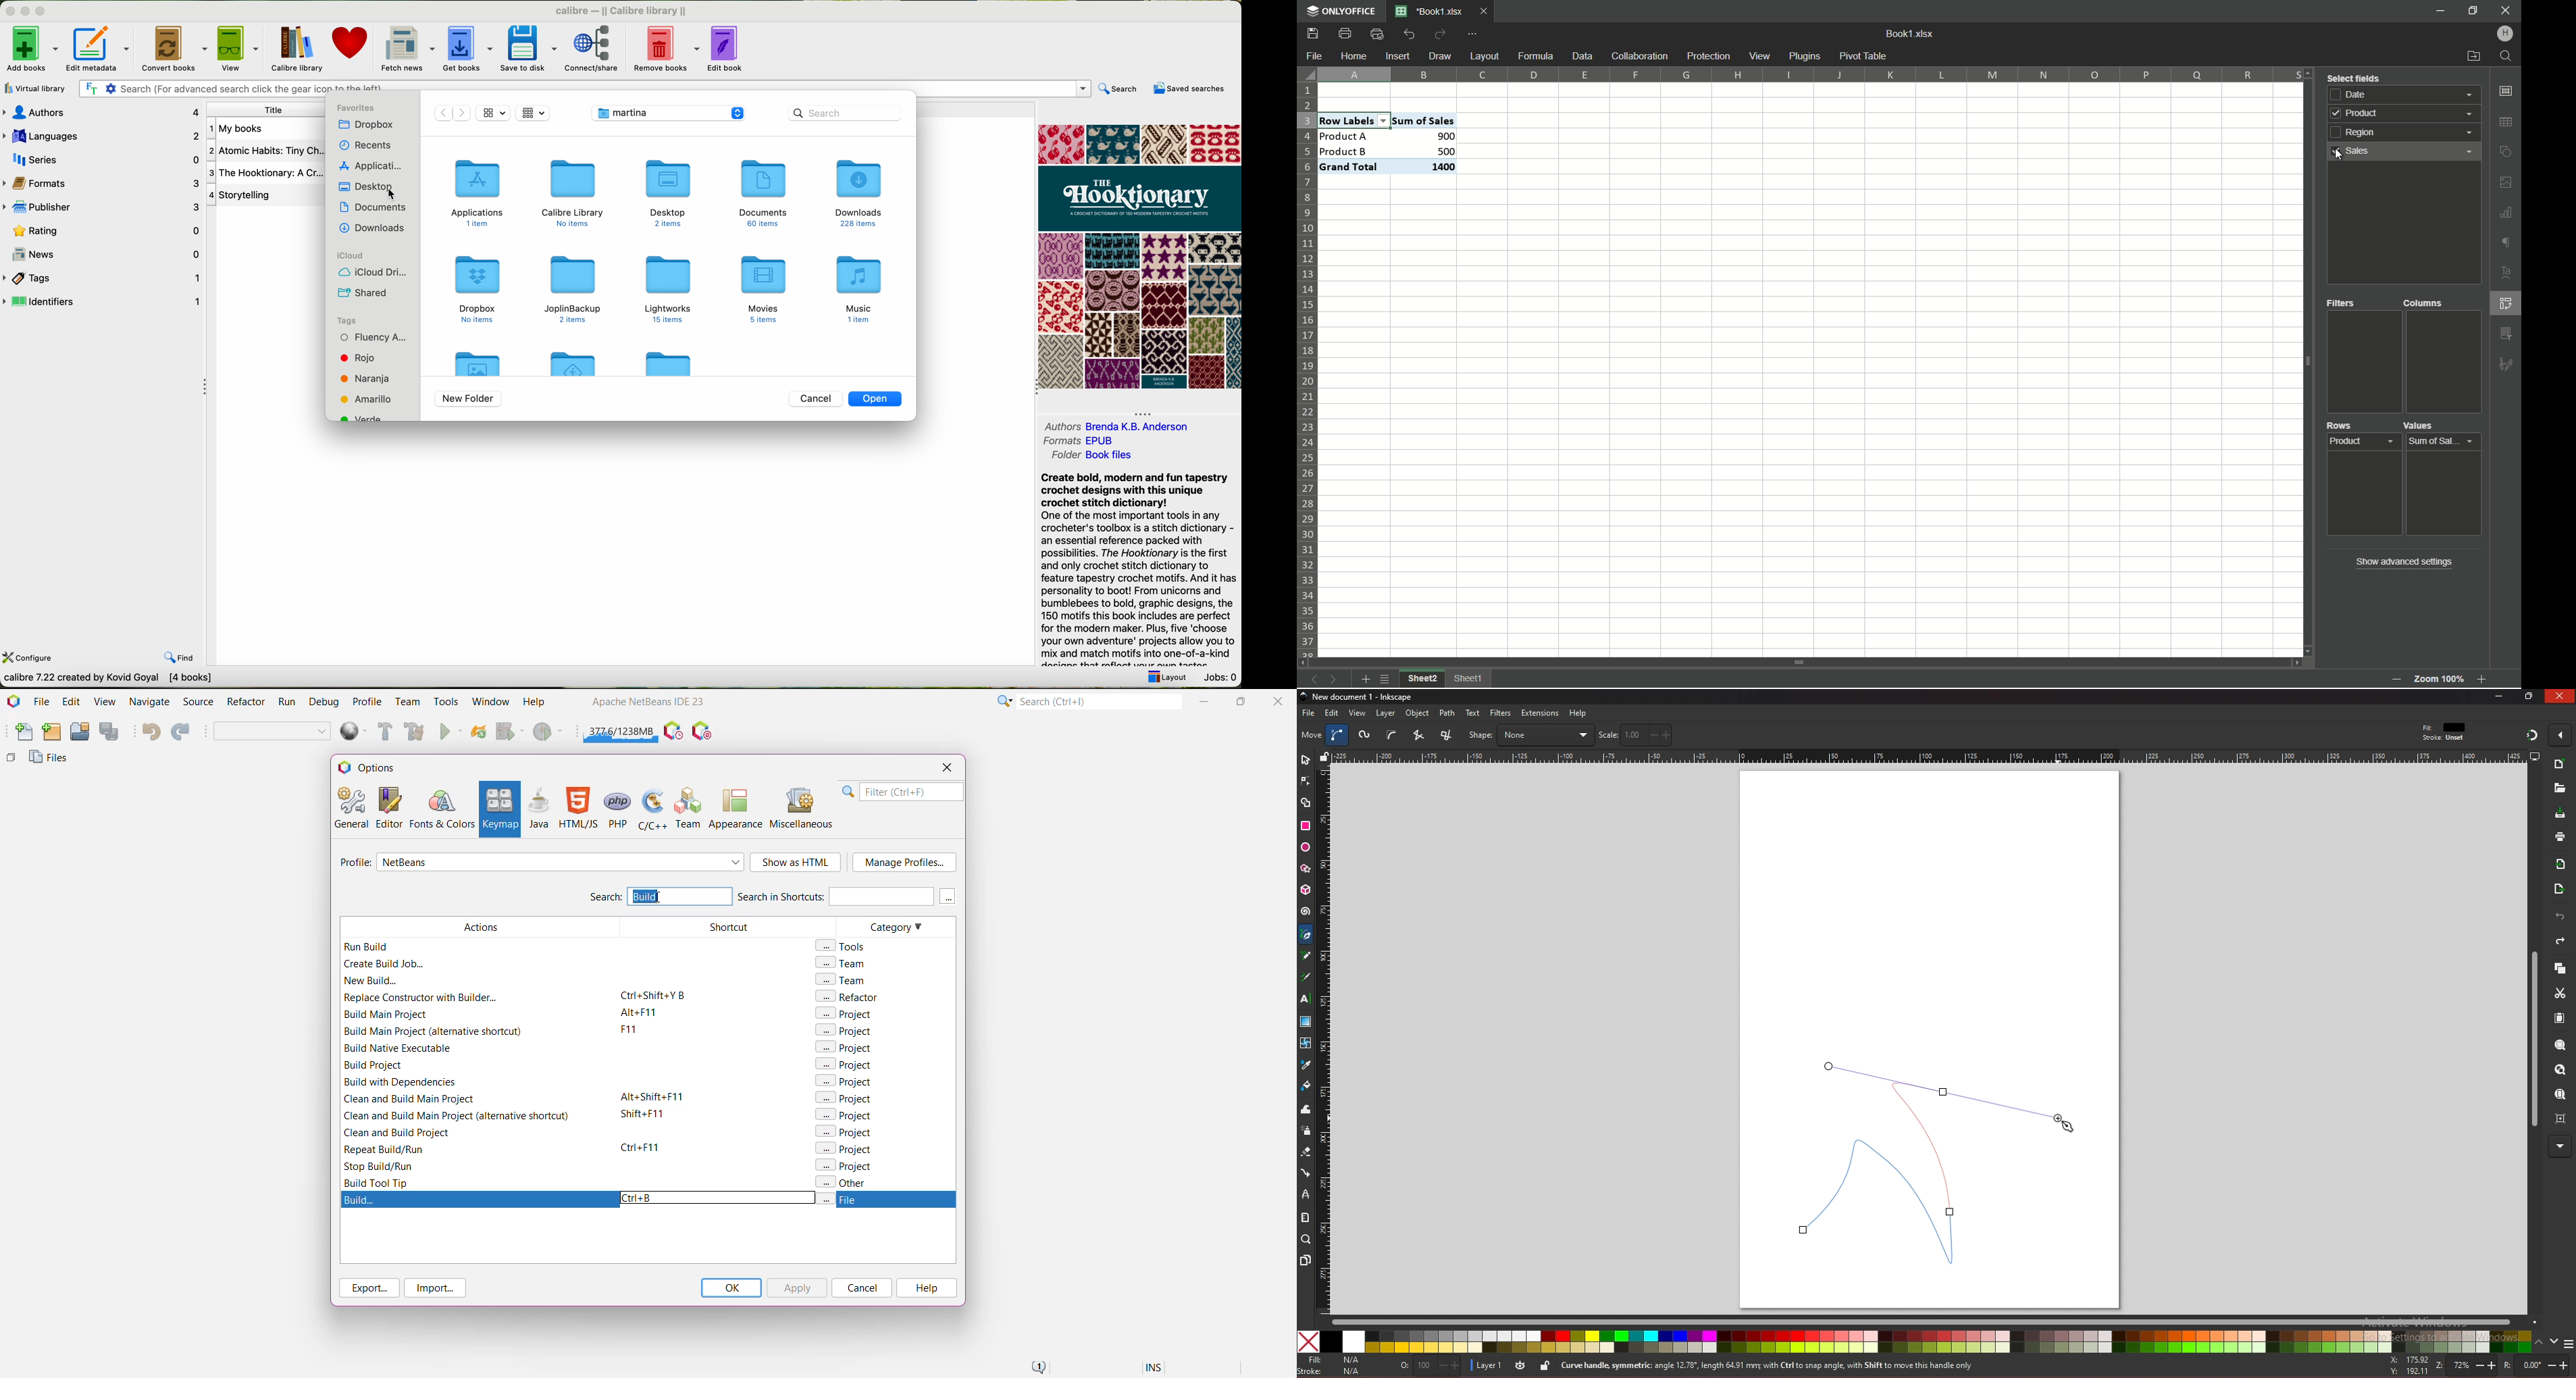 This screenshot has height=1400, width=2576. I want to click on zoom centre page, so click(2562, 1117).